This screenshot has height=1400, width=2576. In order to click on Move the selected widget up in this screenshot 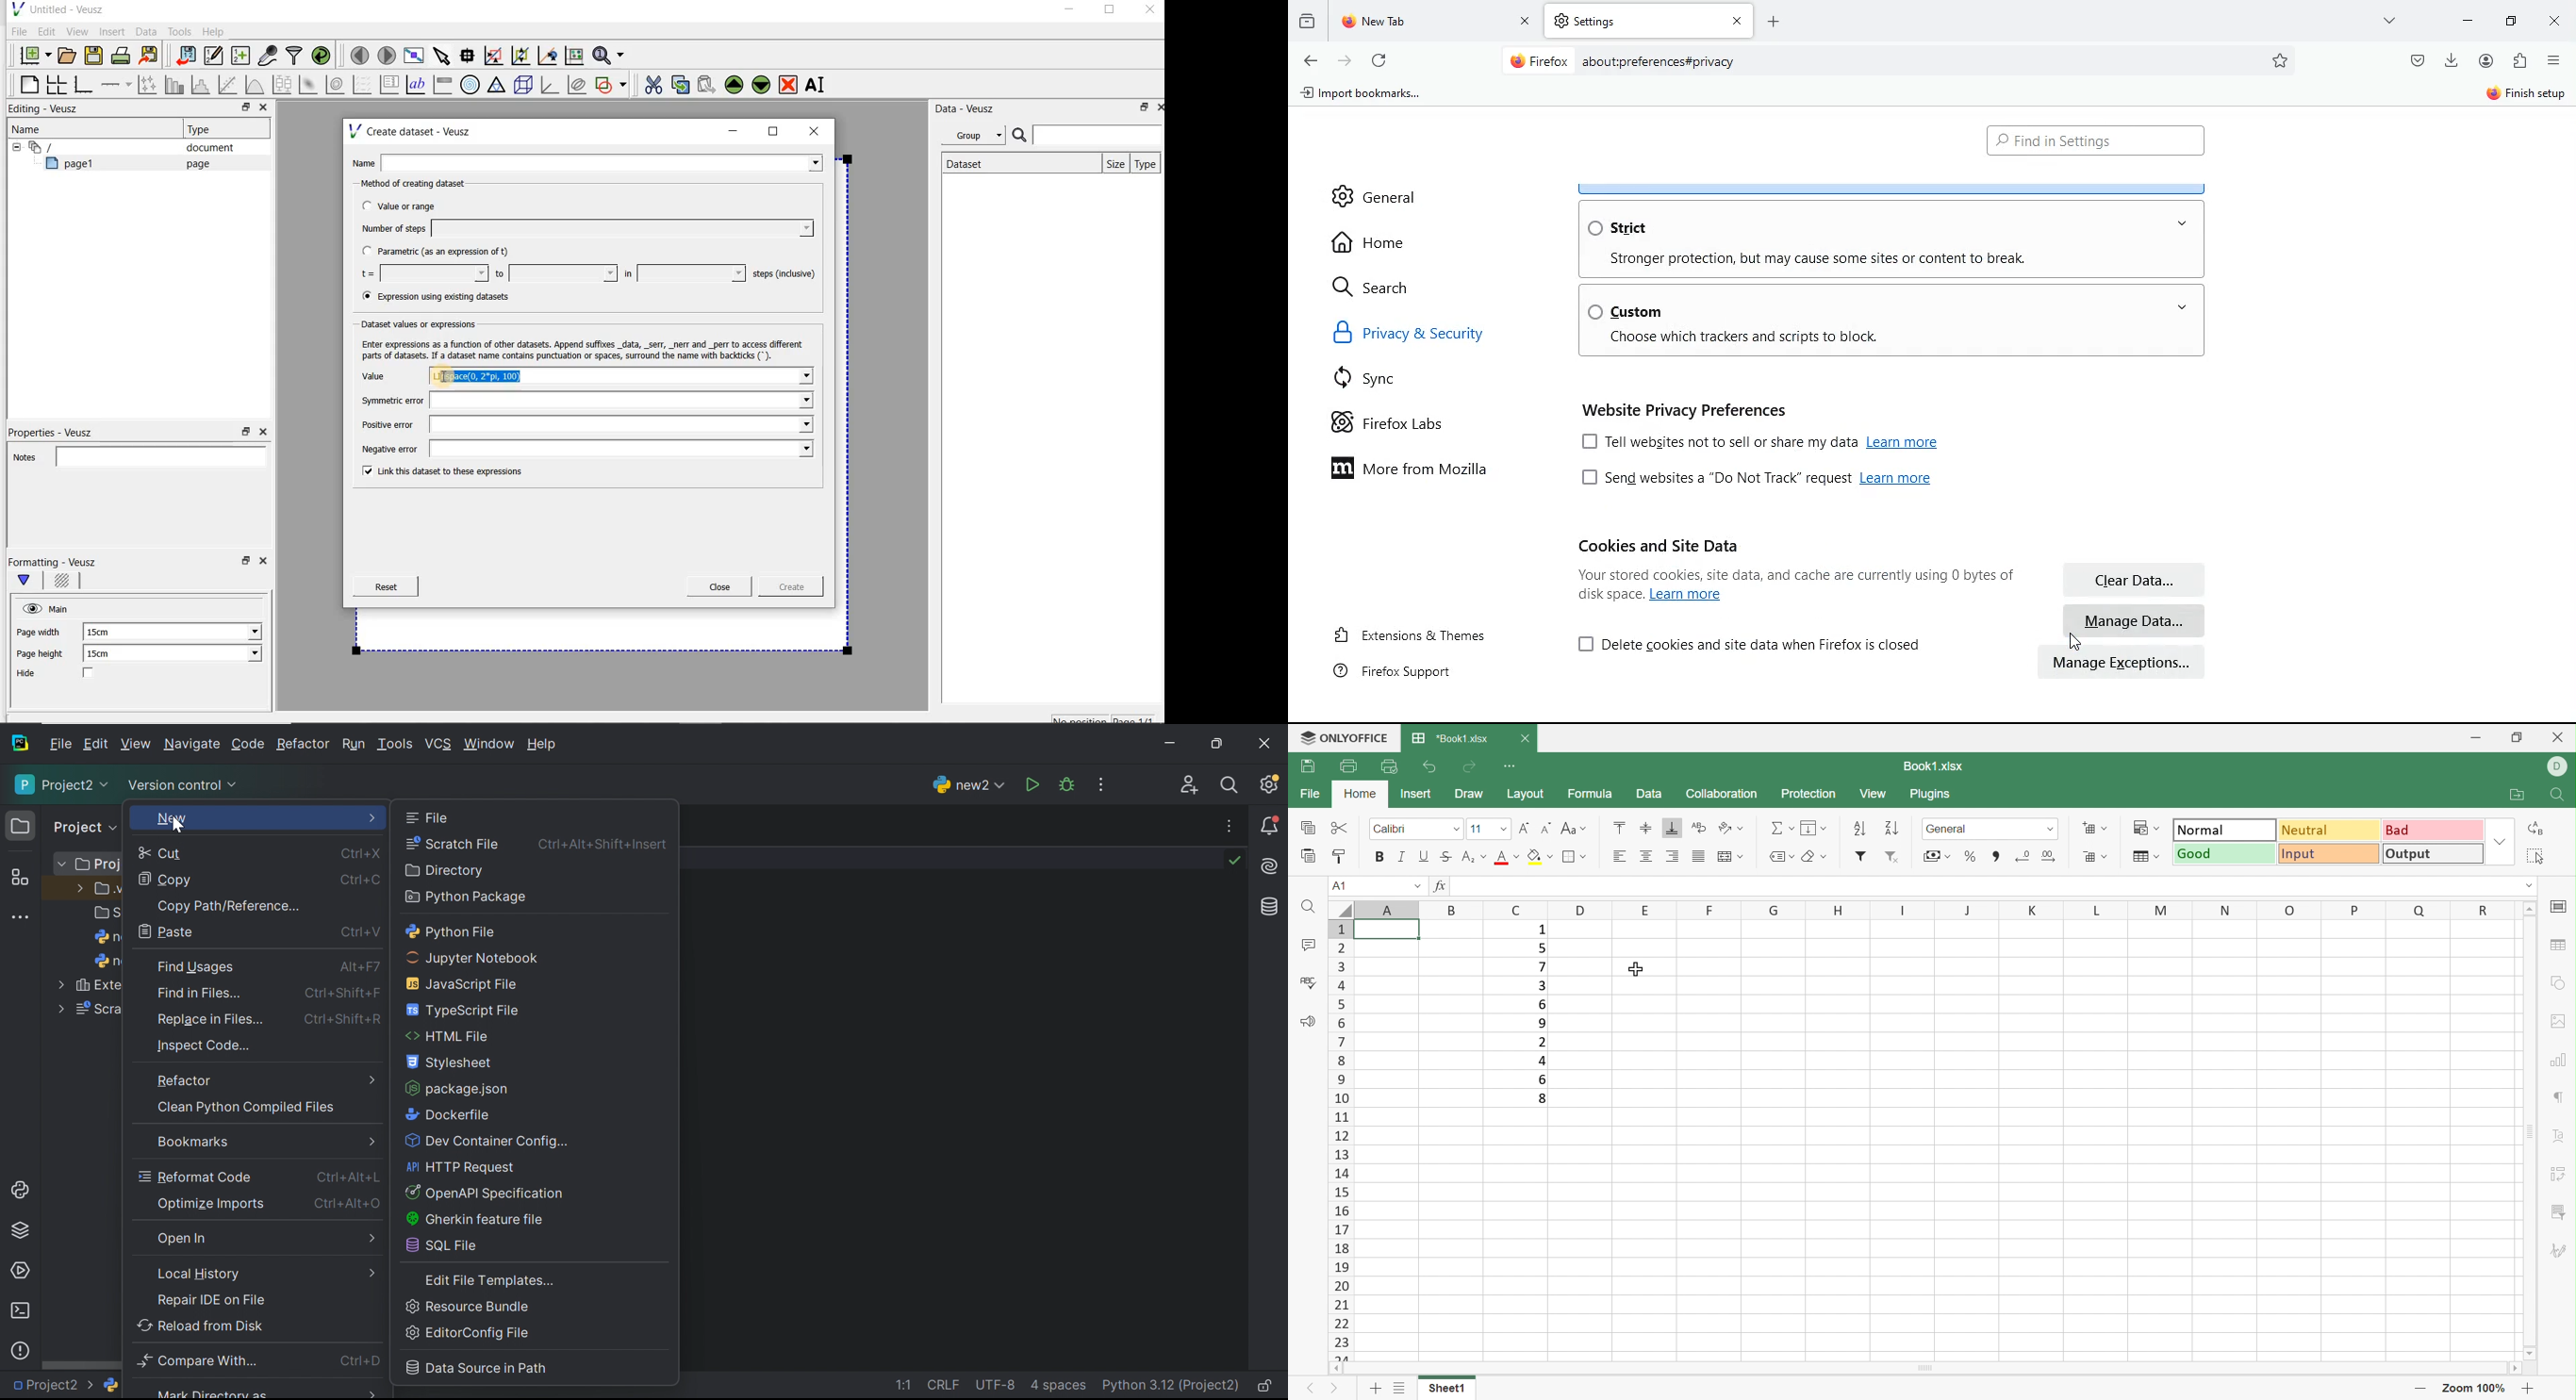, I will do `click(735, 85)`.